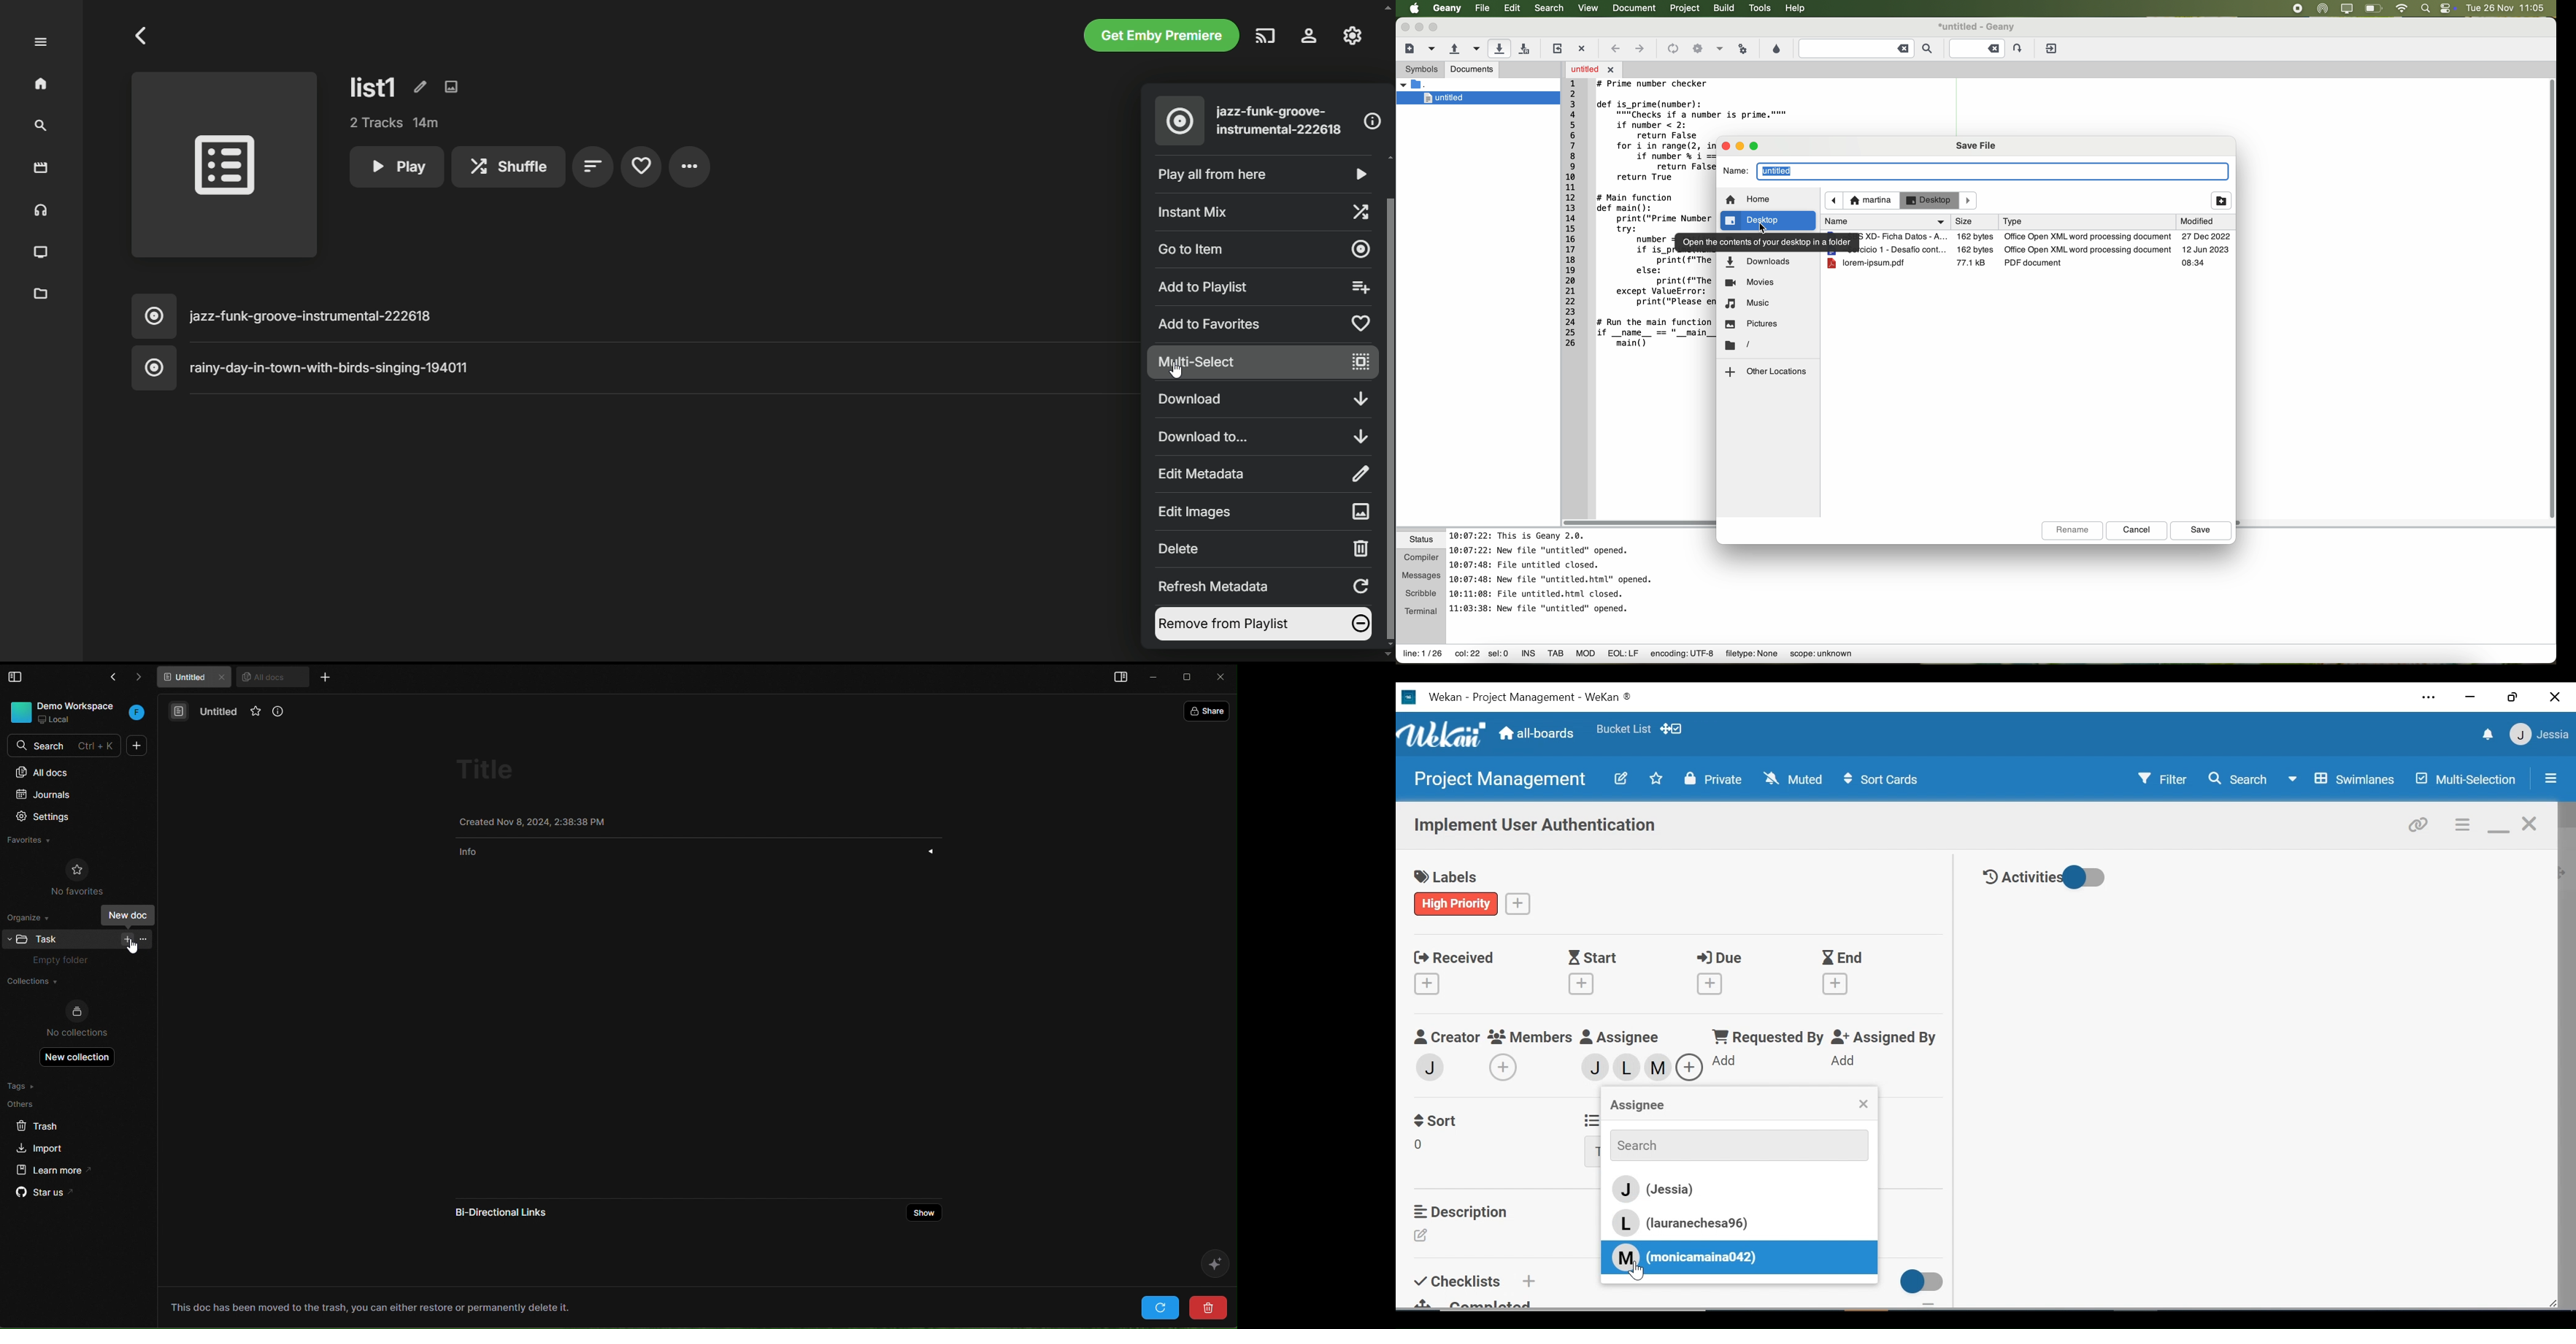 This screenshot has width=2576, height=1344. What do you see at coordinates (1175, 370) in the screenshot?
I see `Cursor` at bounding box center [1175, 370].